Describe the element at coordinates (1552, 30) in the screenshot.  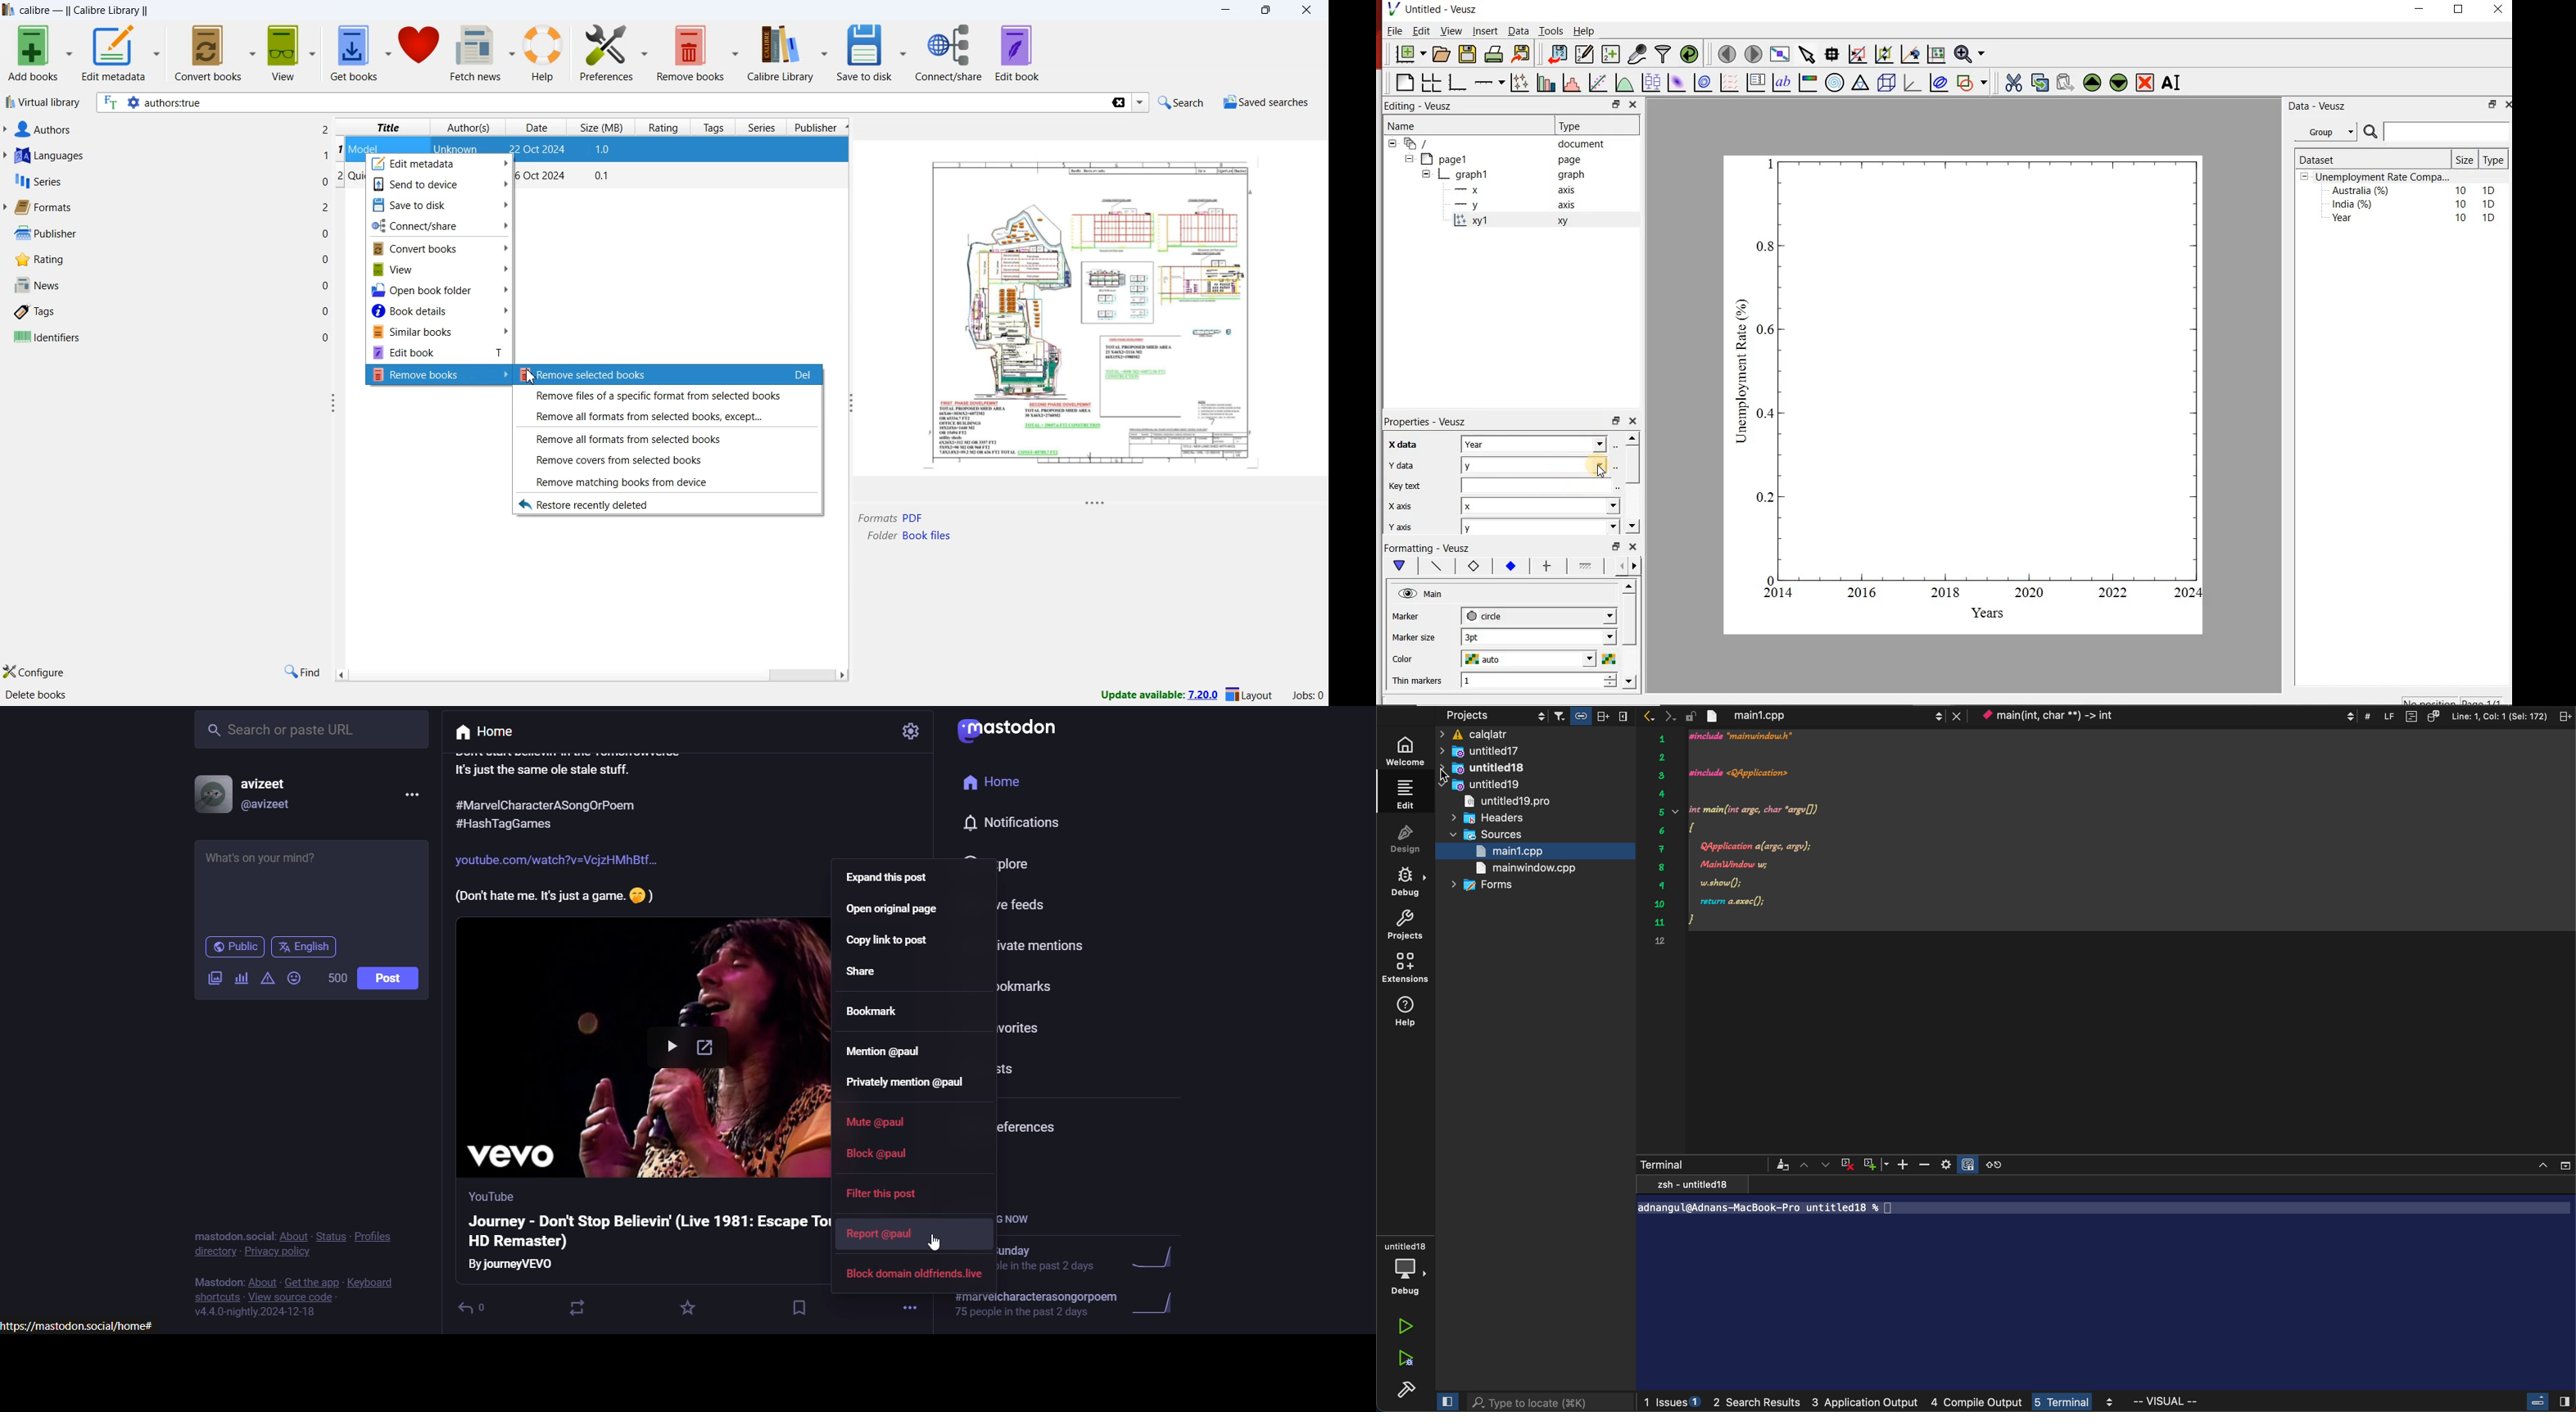
I see `Tools` at that location.